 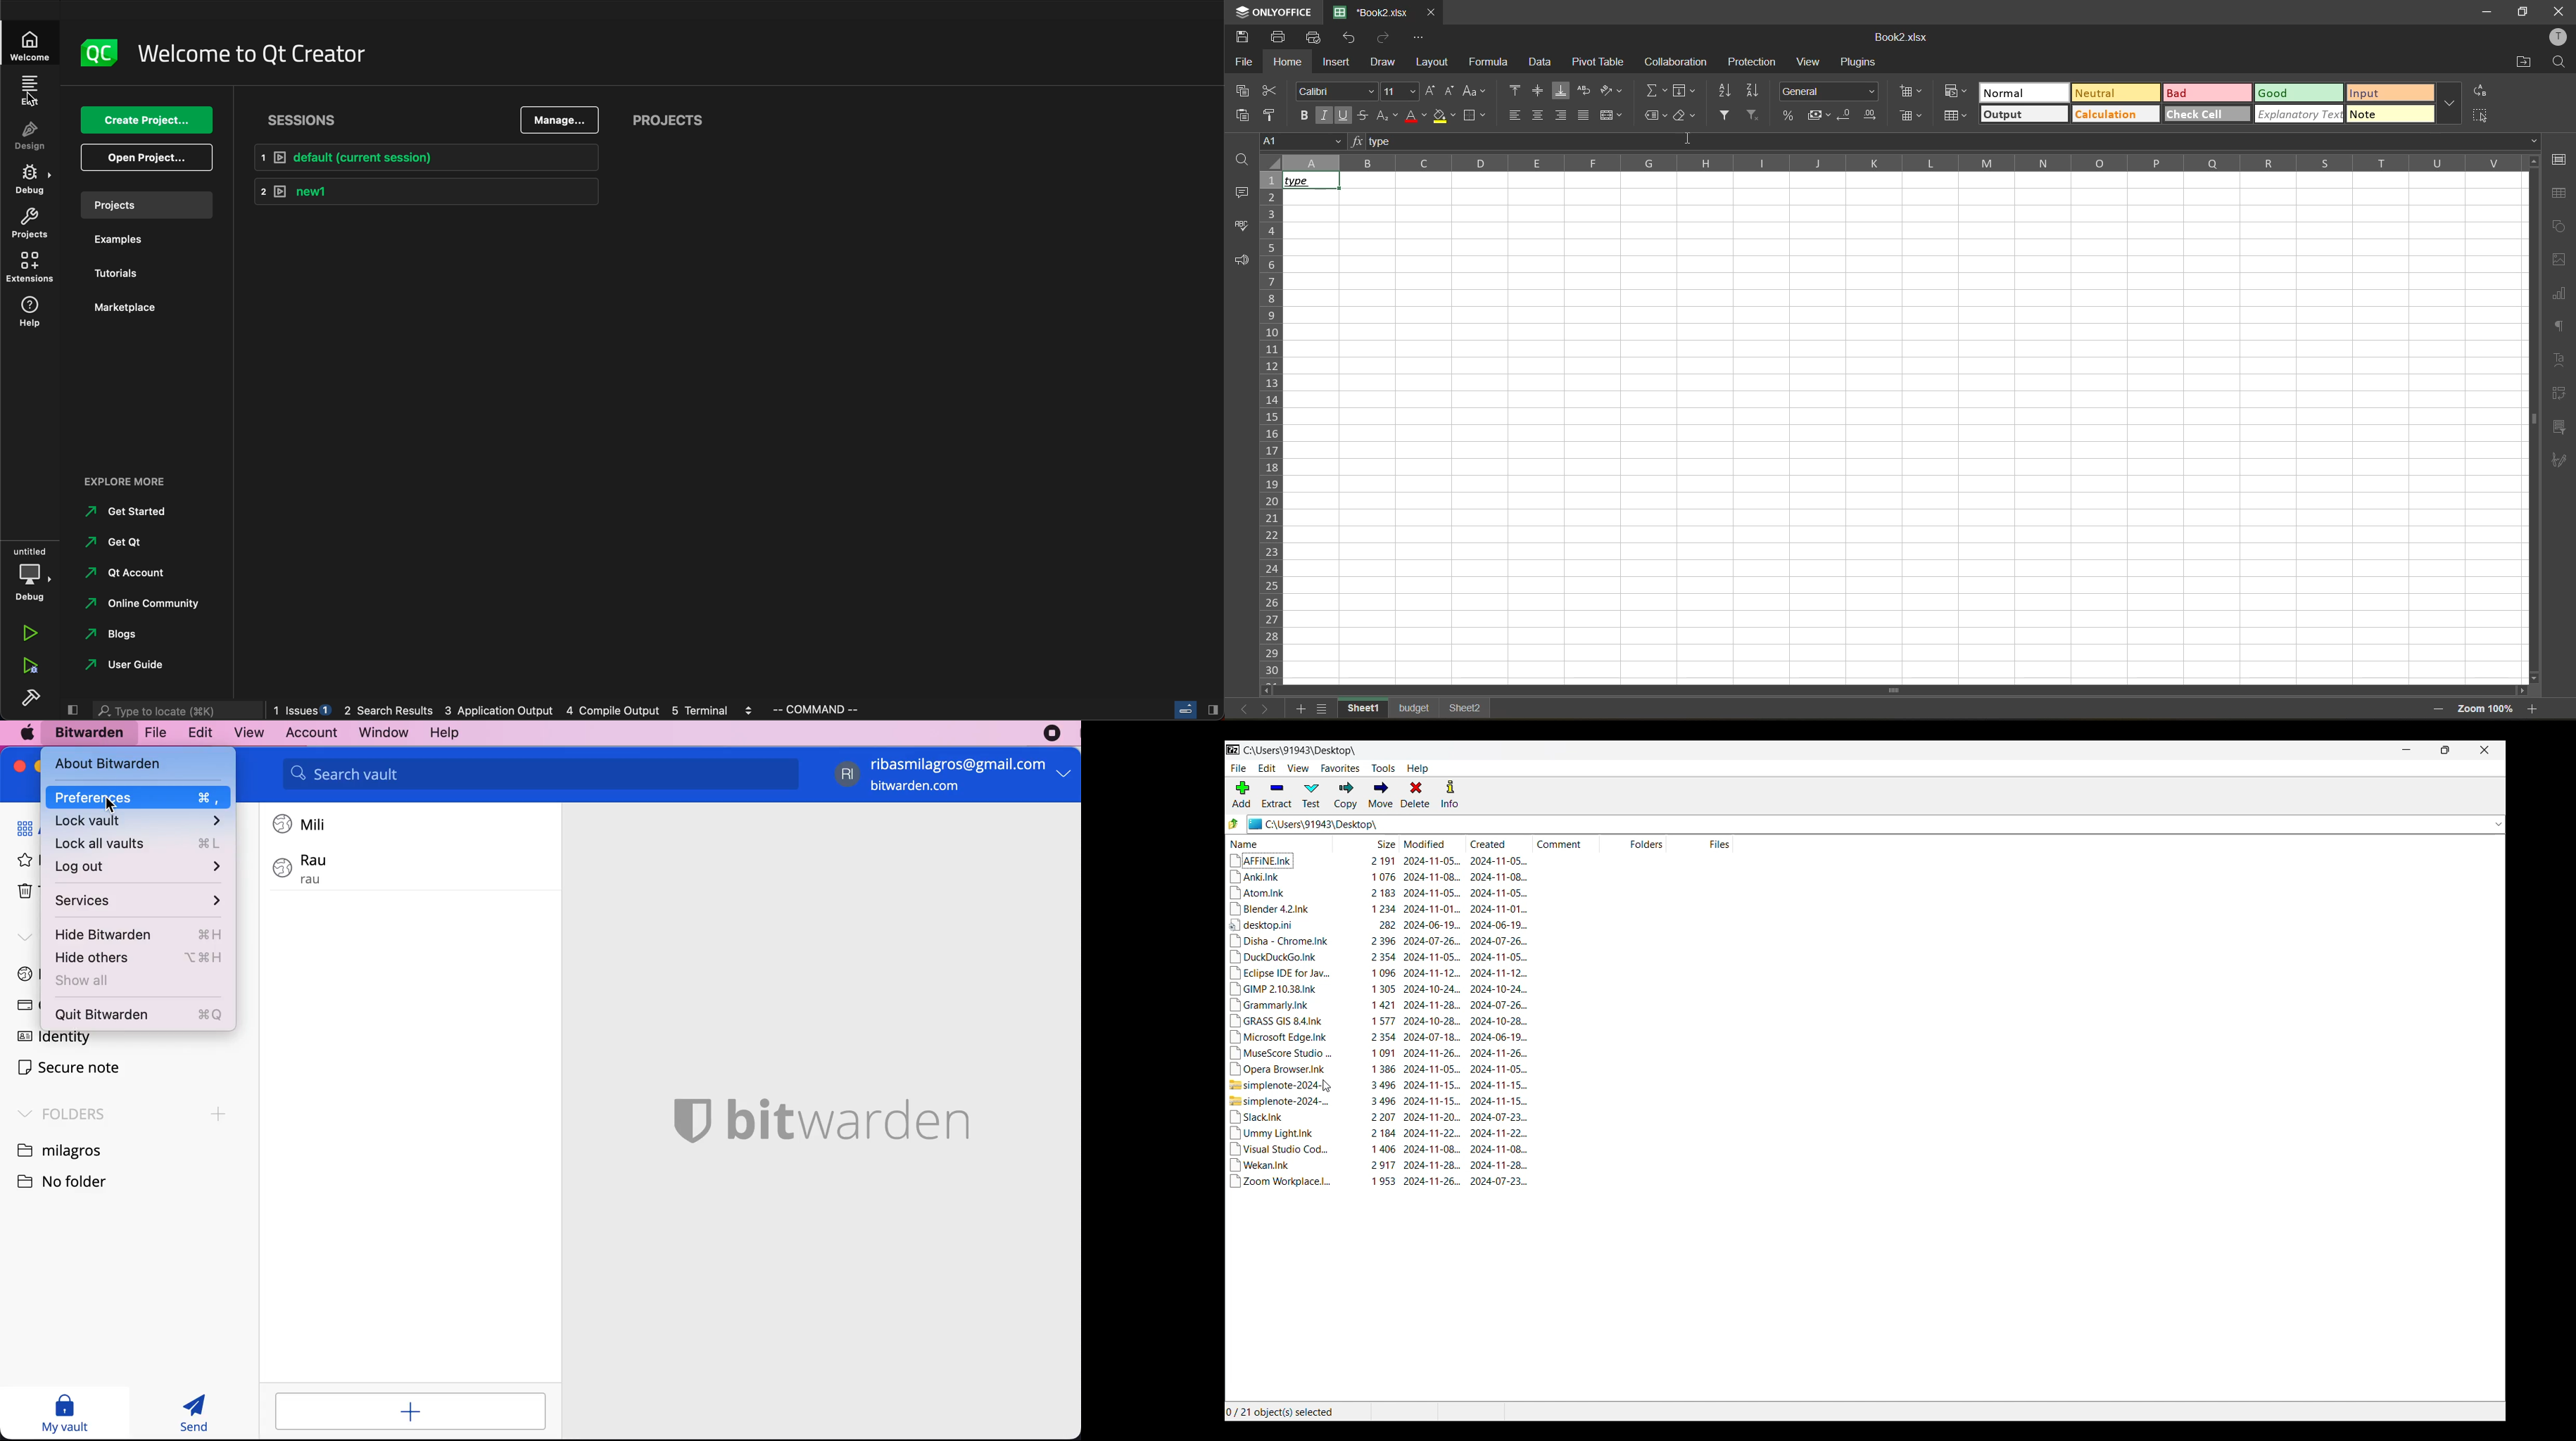 What do you see at coordinates (140, 203) in the screenshot?
I see `projects` at bounding box center [140, 203].